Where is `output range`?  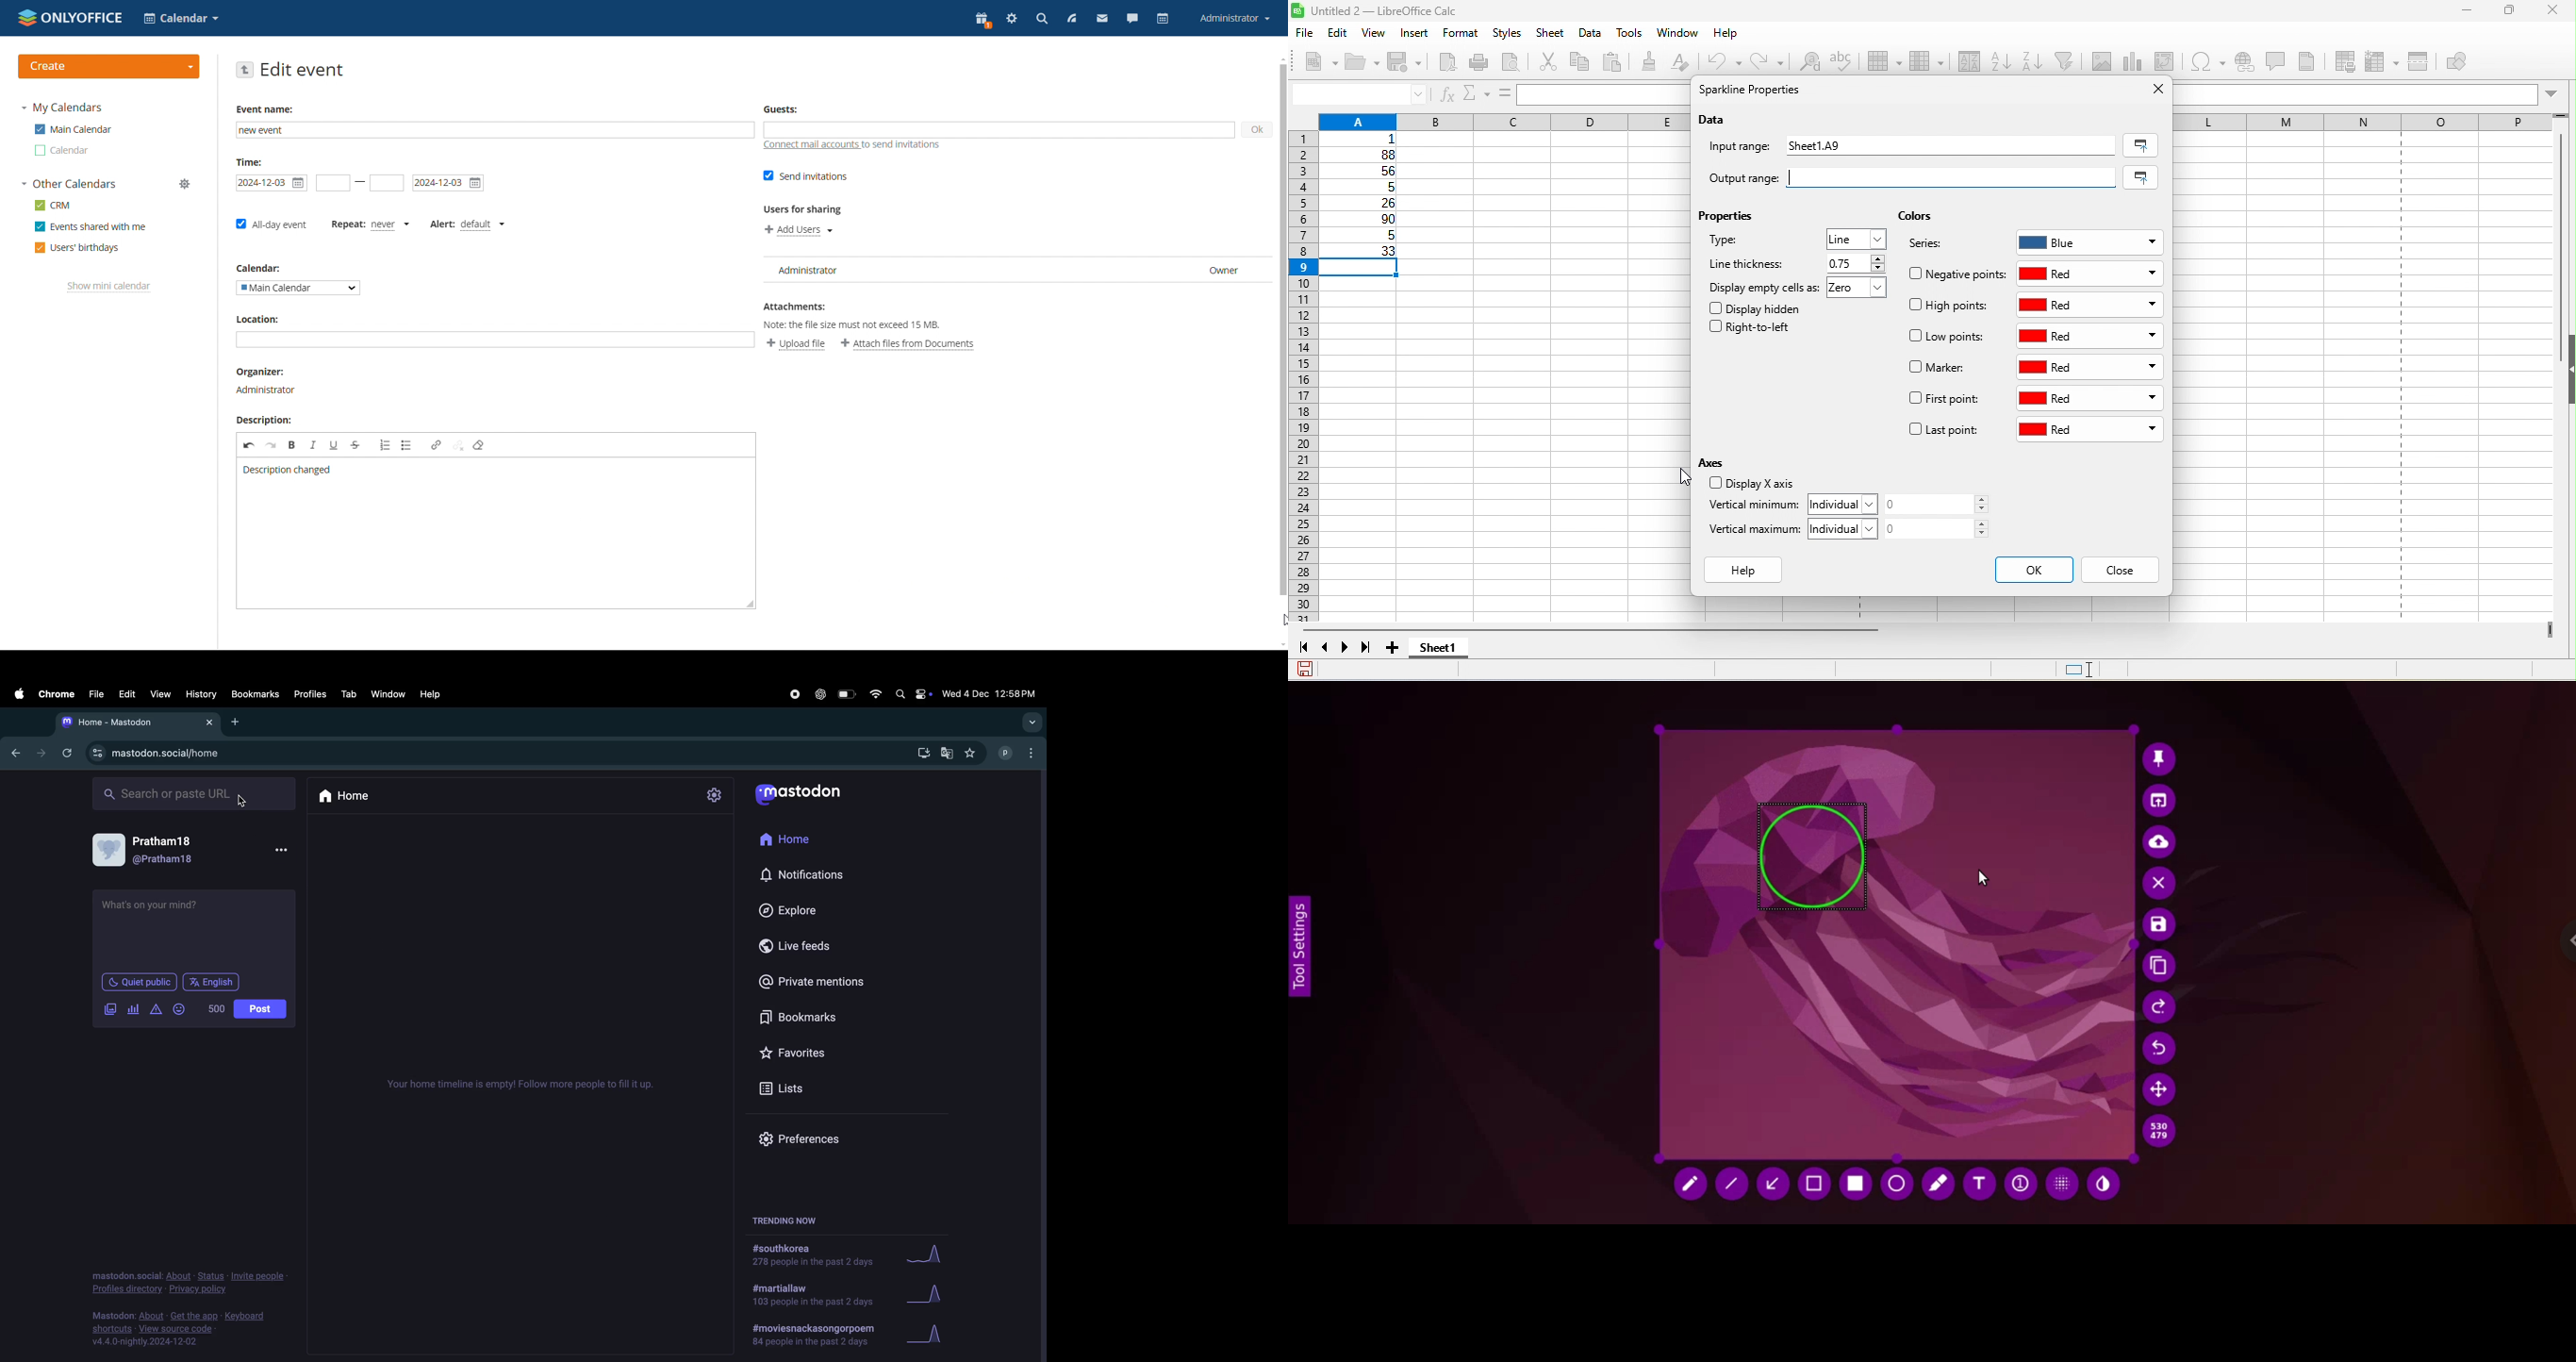 output range is located at coordinates (1735, 175).